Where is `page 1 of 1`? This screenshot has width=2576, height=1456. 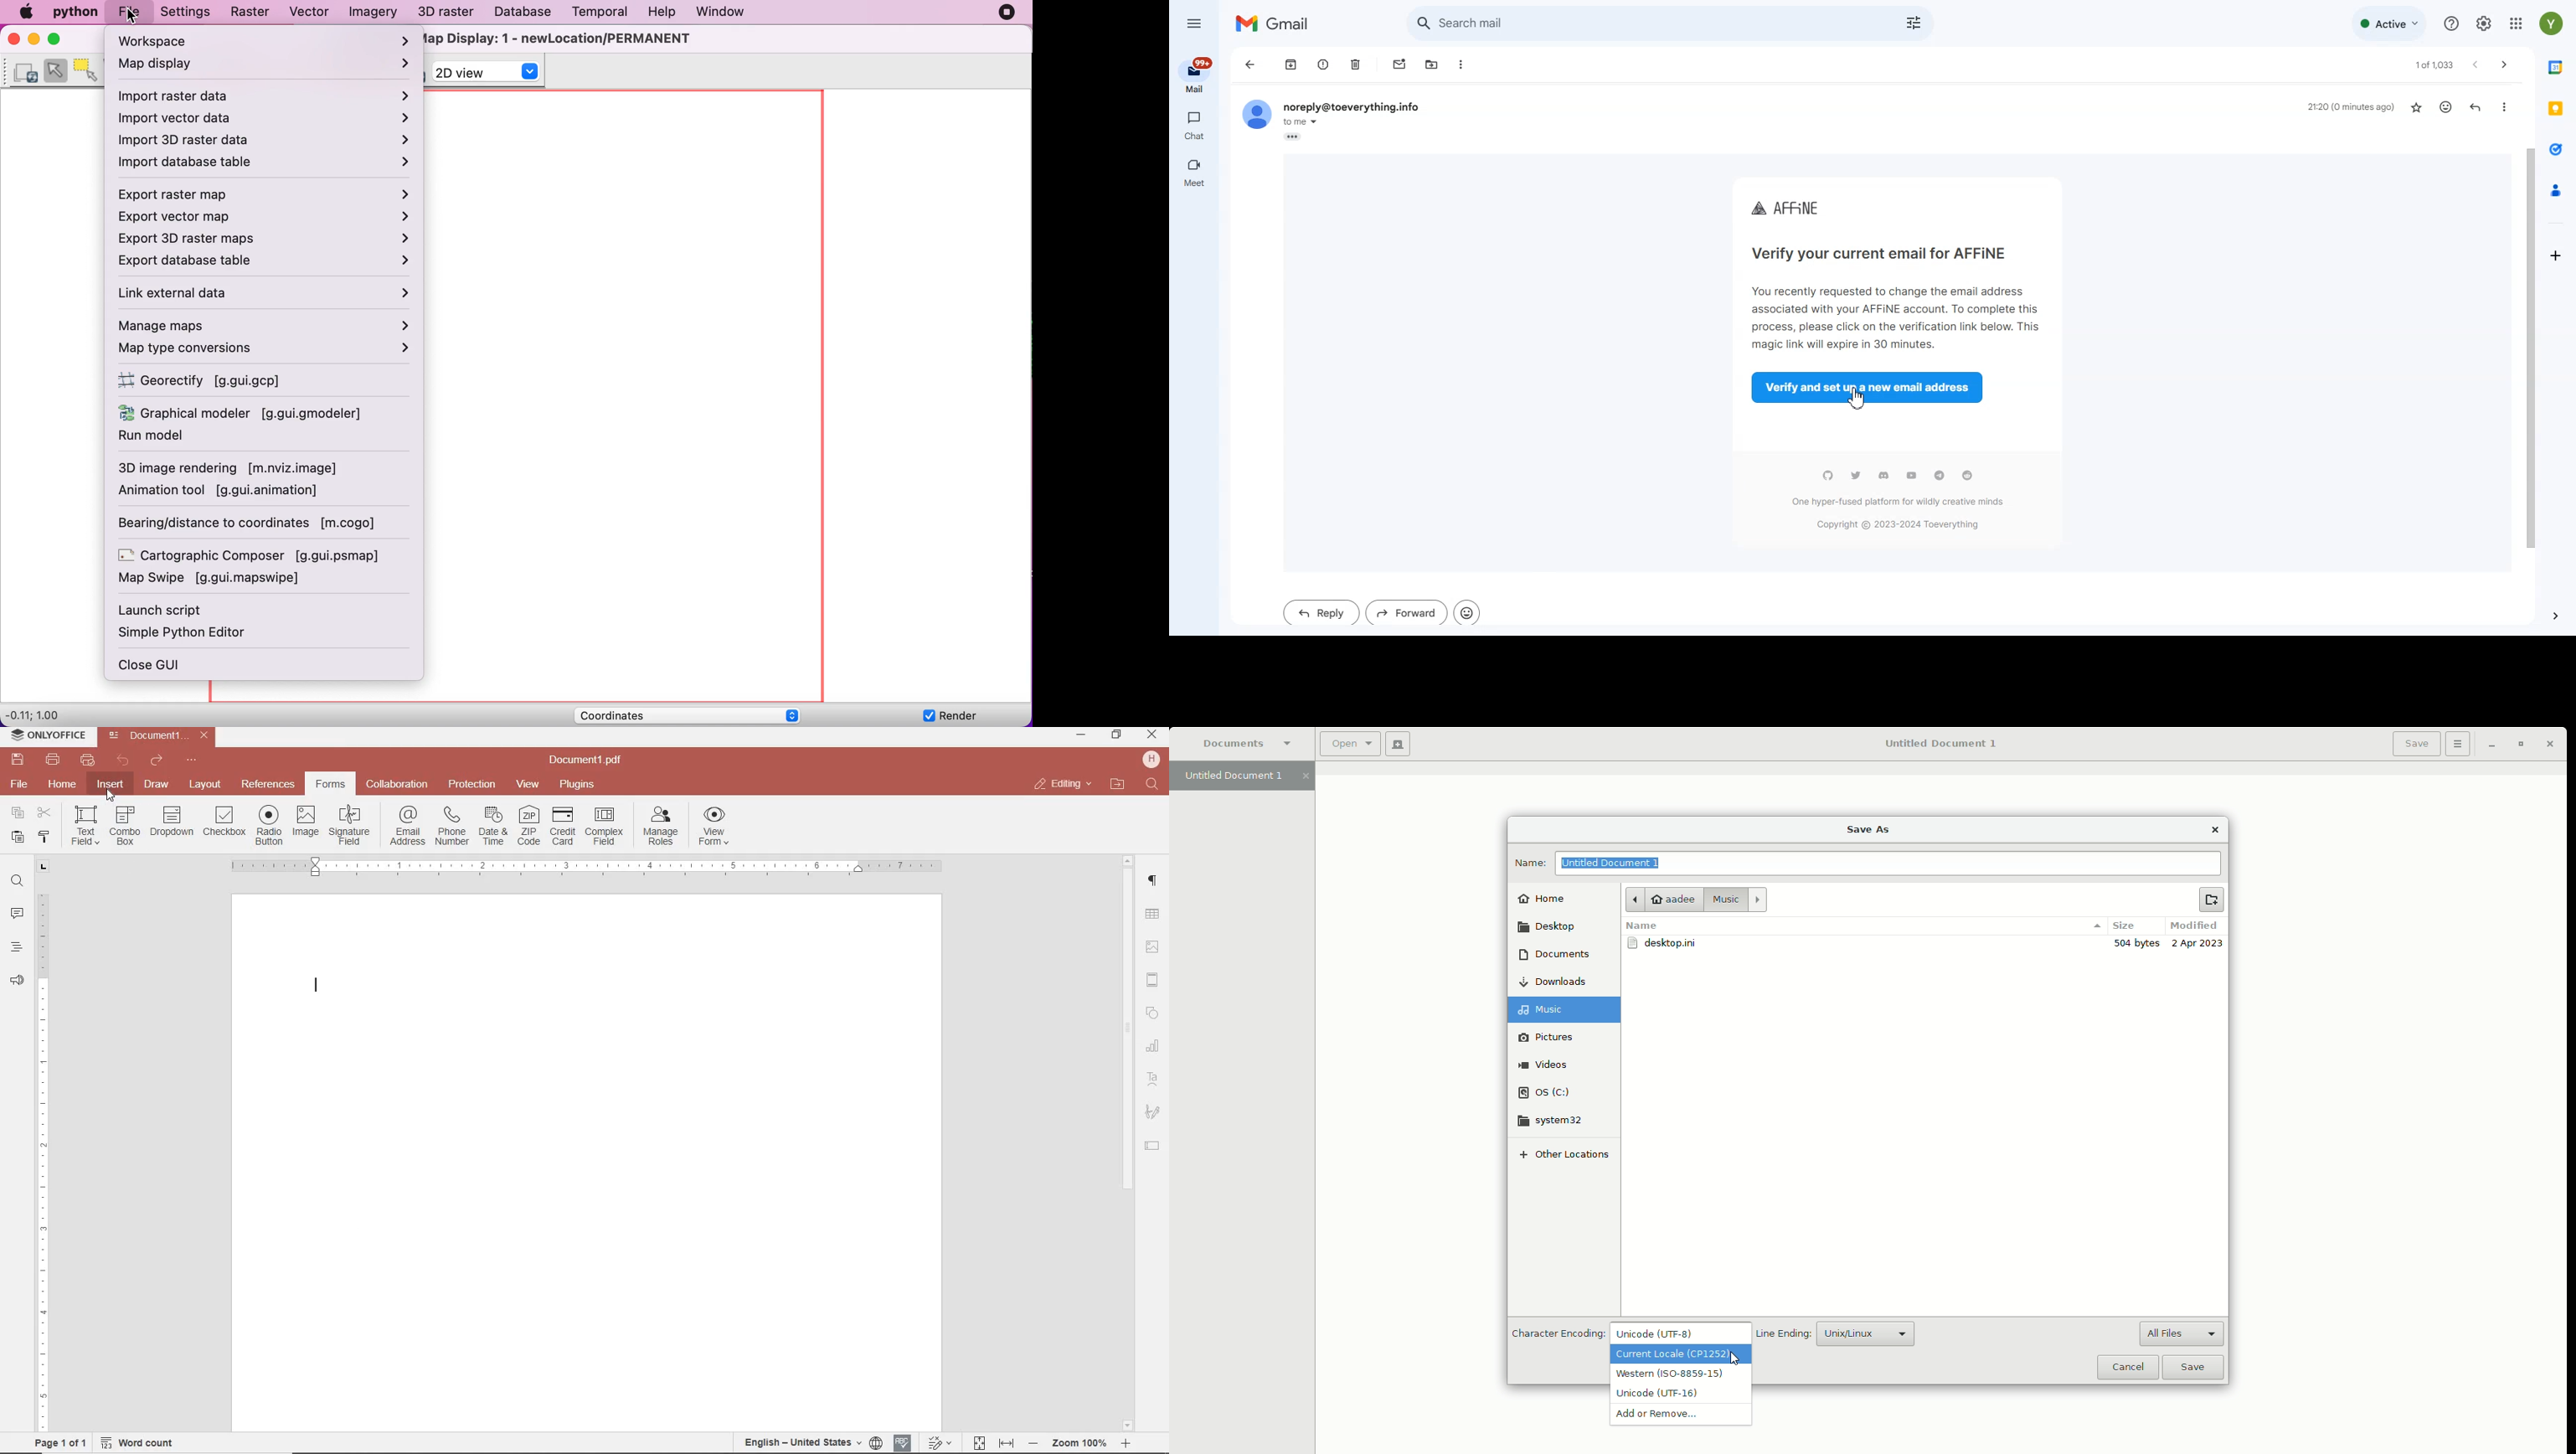
page 1 of 1 is located at coordinates (58, 1441).